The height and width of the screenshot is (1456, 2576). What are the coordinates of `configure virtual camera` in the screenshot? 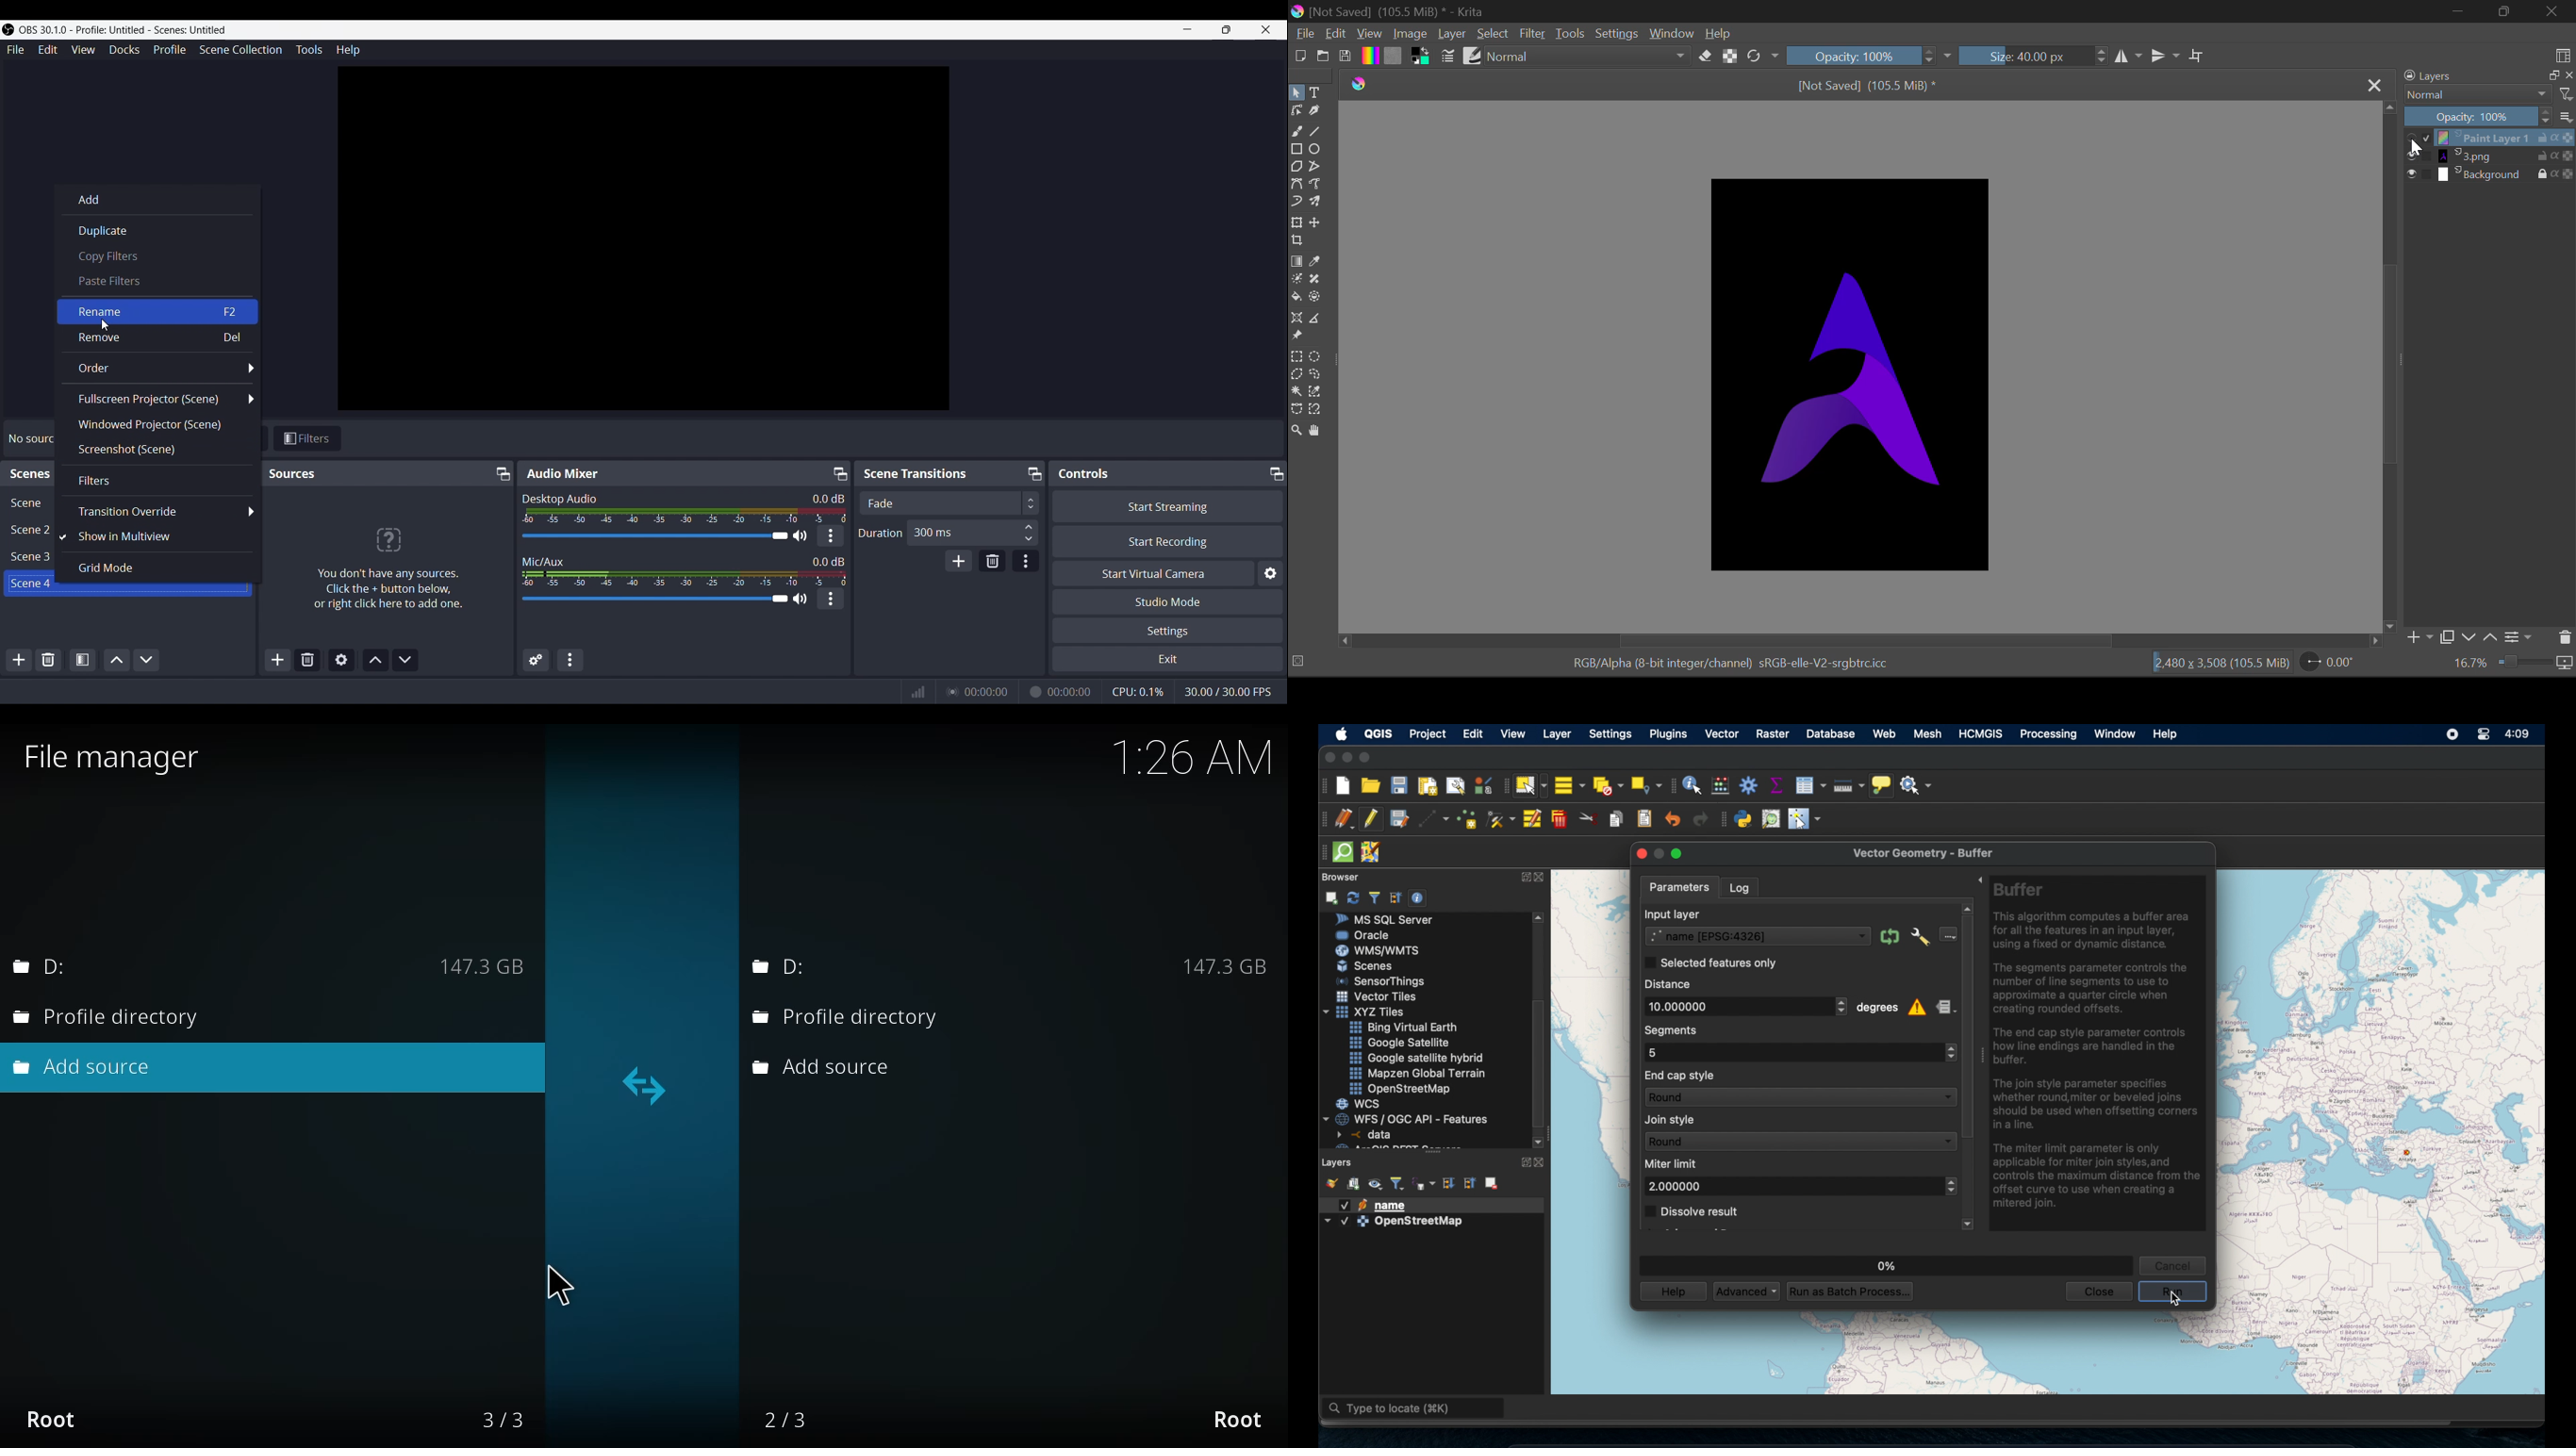 It's located at (1270, 574).